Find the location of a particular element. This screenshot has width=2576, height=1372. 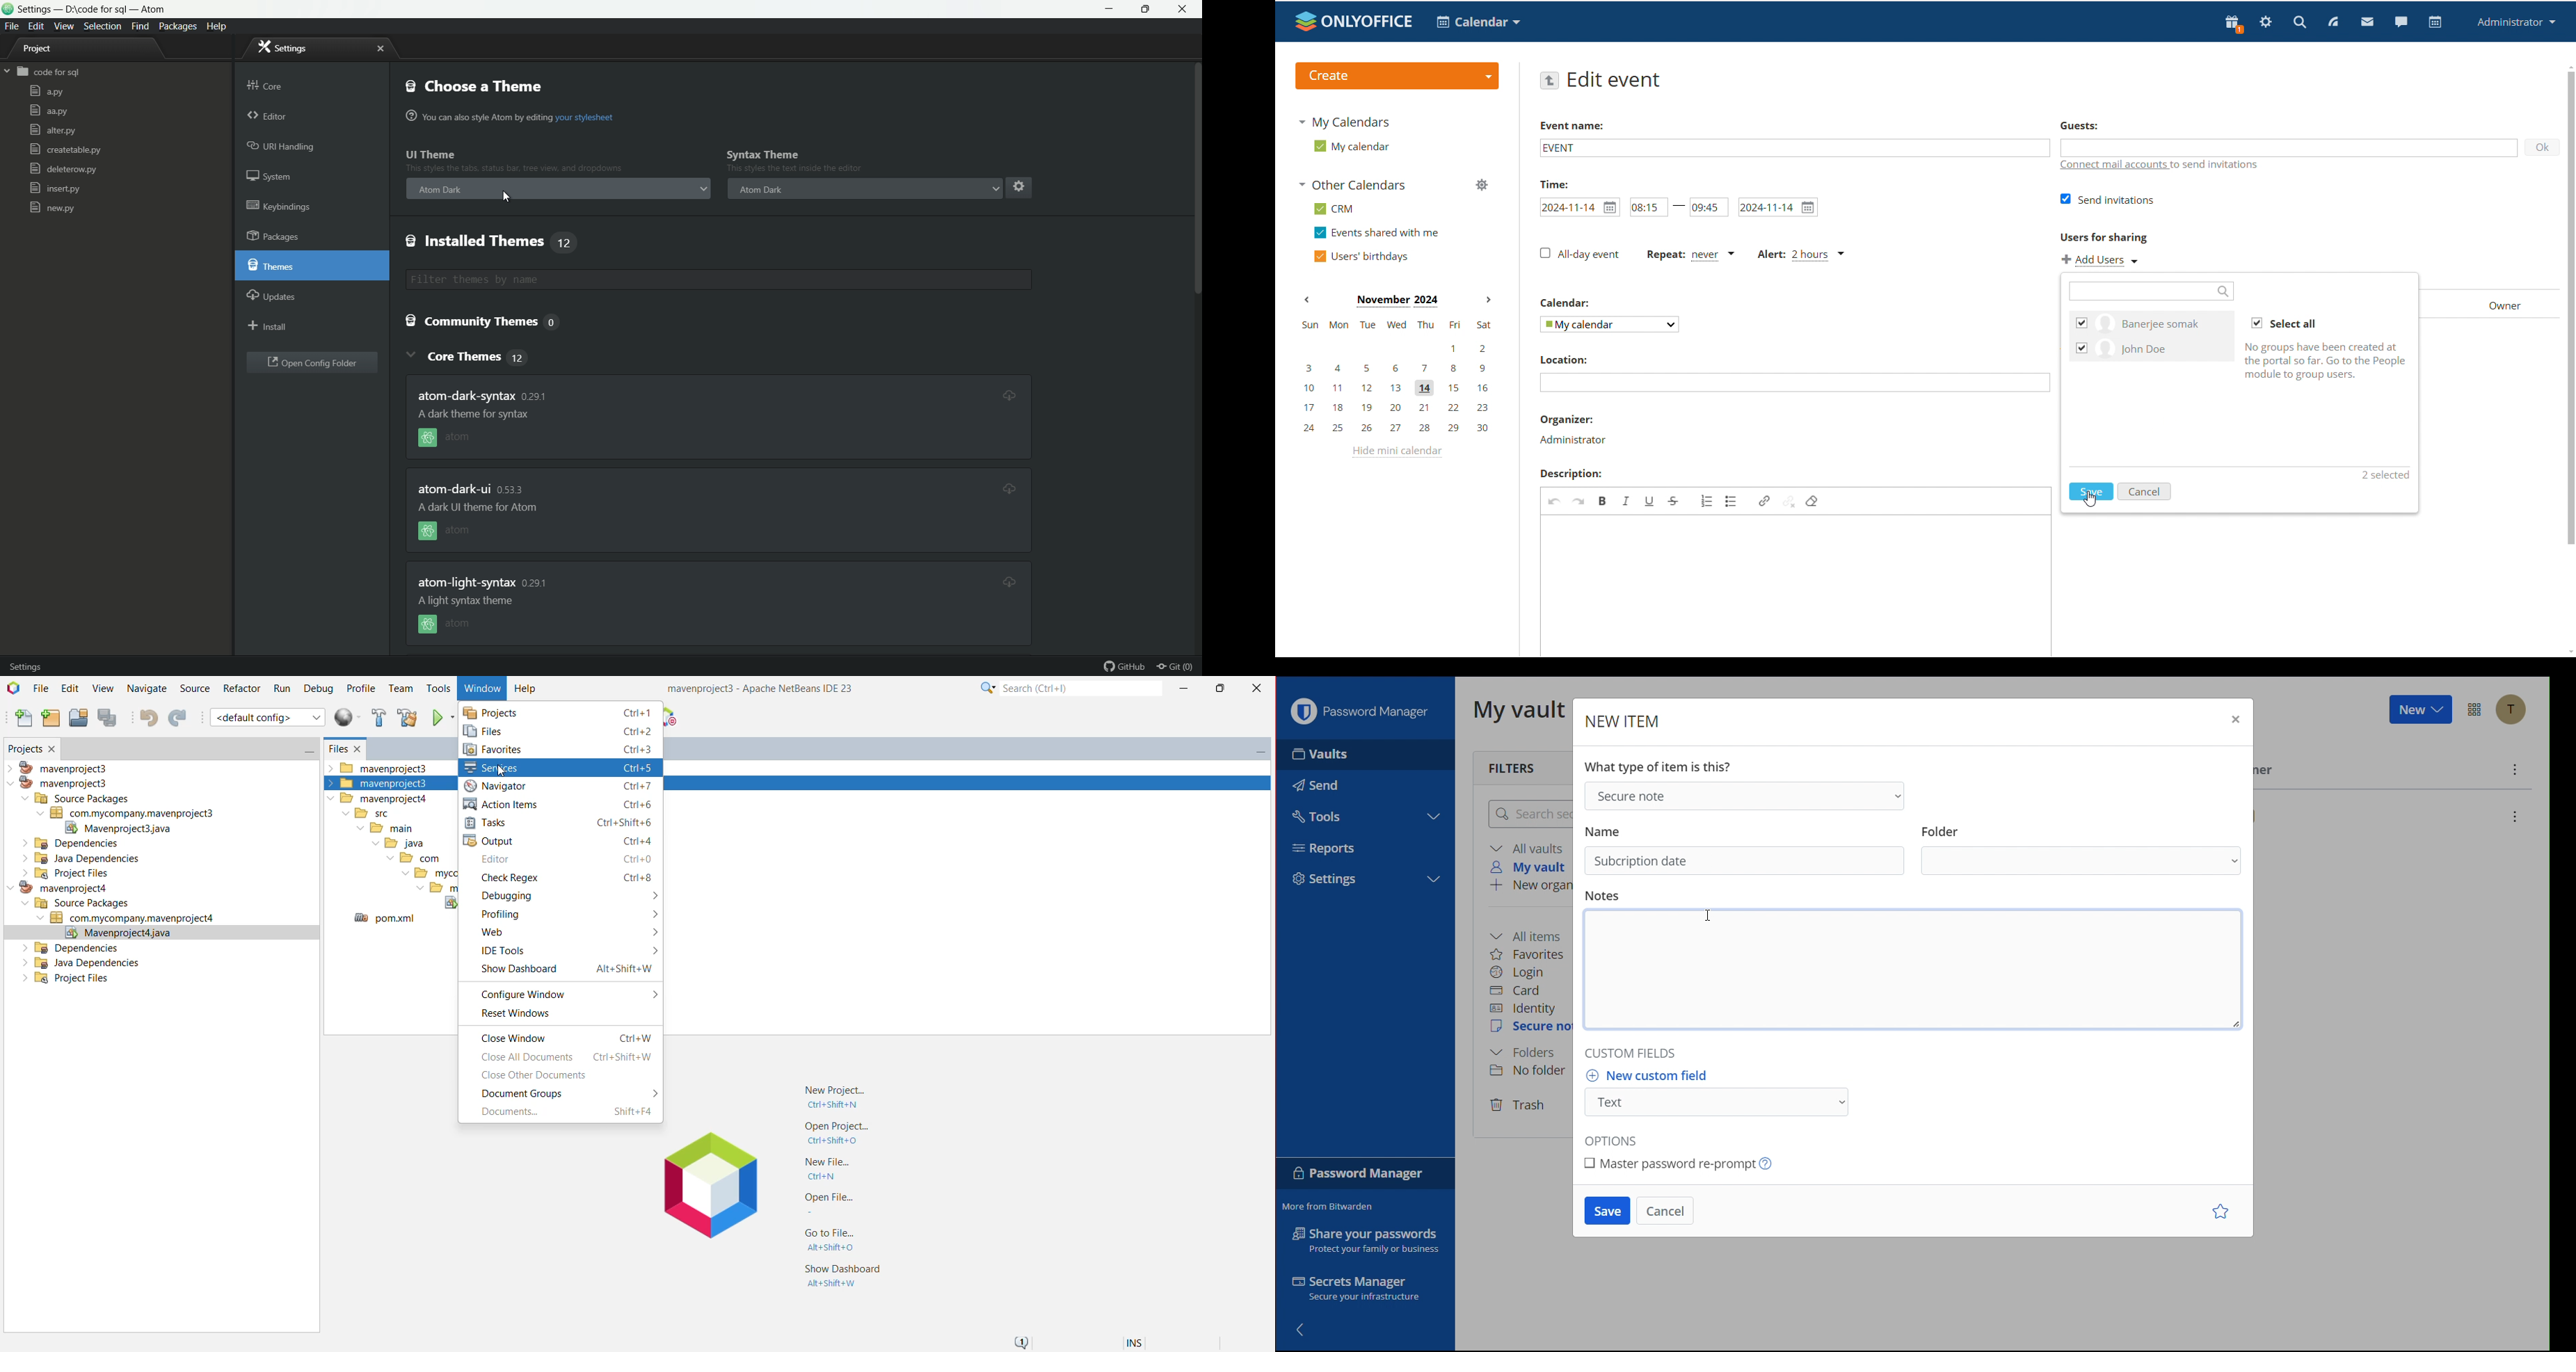

Description is located at coordinates (1571, 473).